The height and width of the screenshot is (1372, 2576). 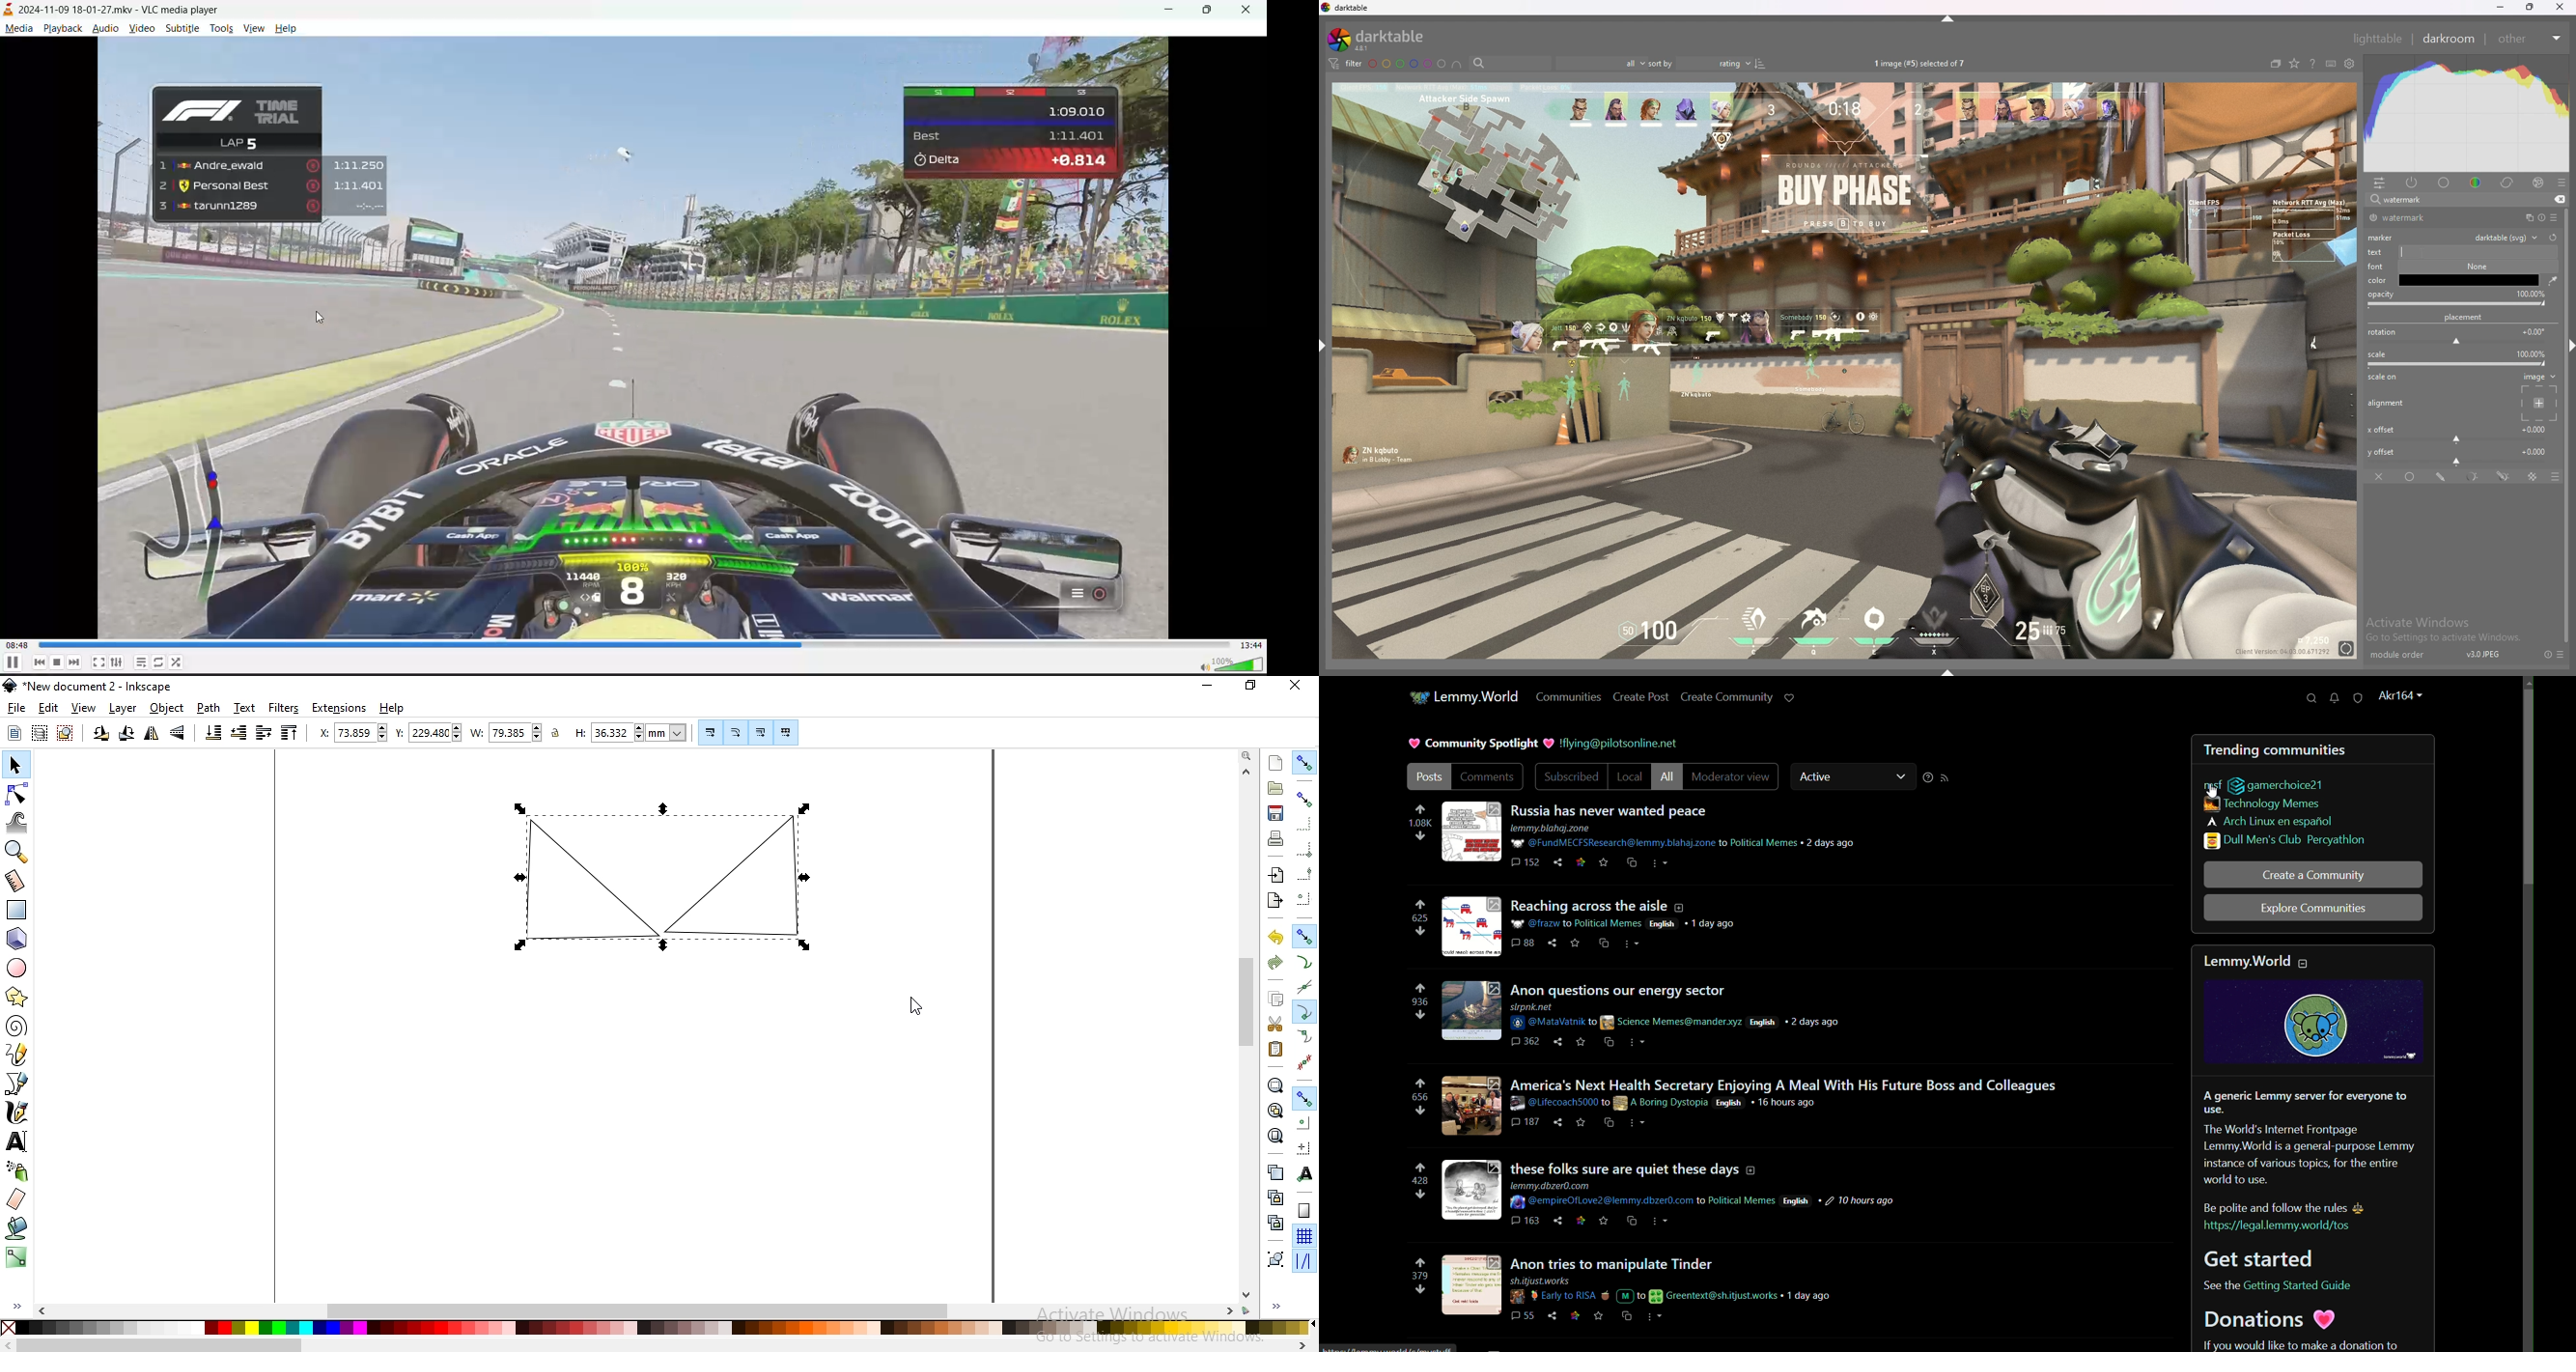 What do you see at coordinates (1526, 1122) in the screenshot?
I see `comments` at bounding box center [1526, 1122].